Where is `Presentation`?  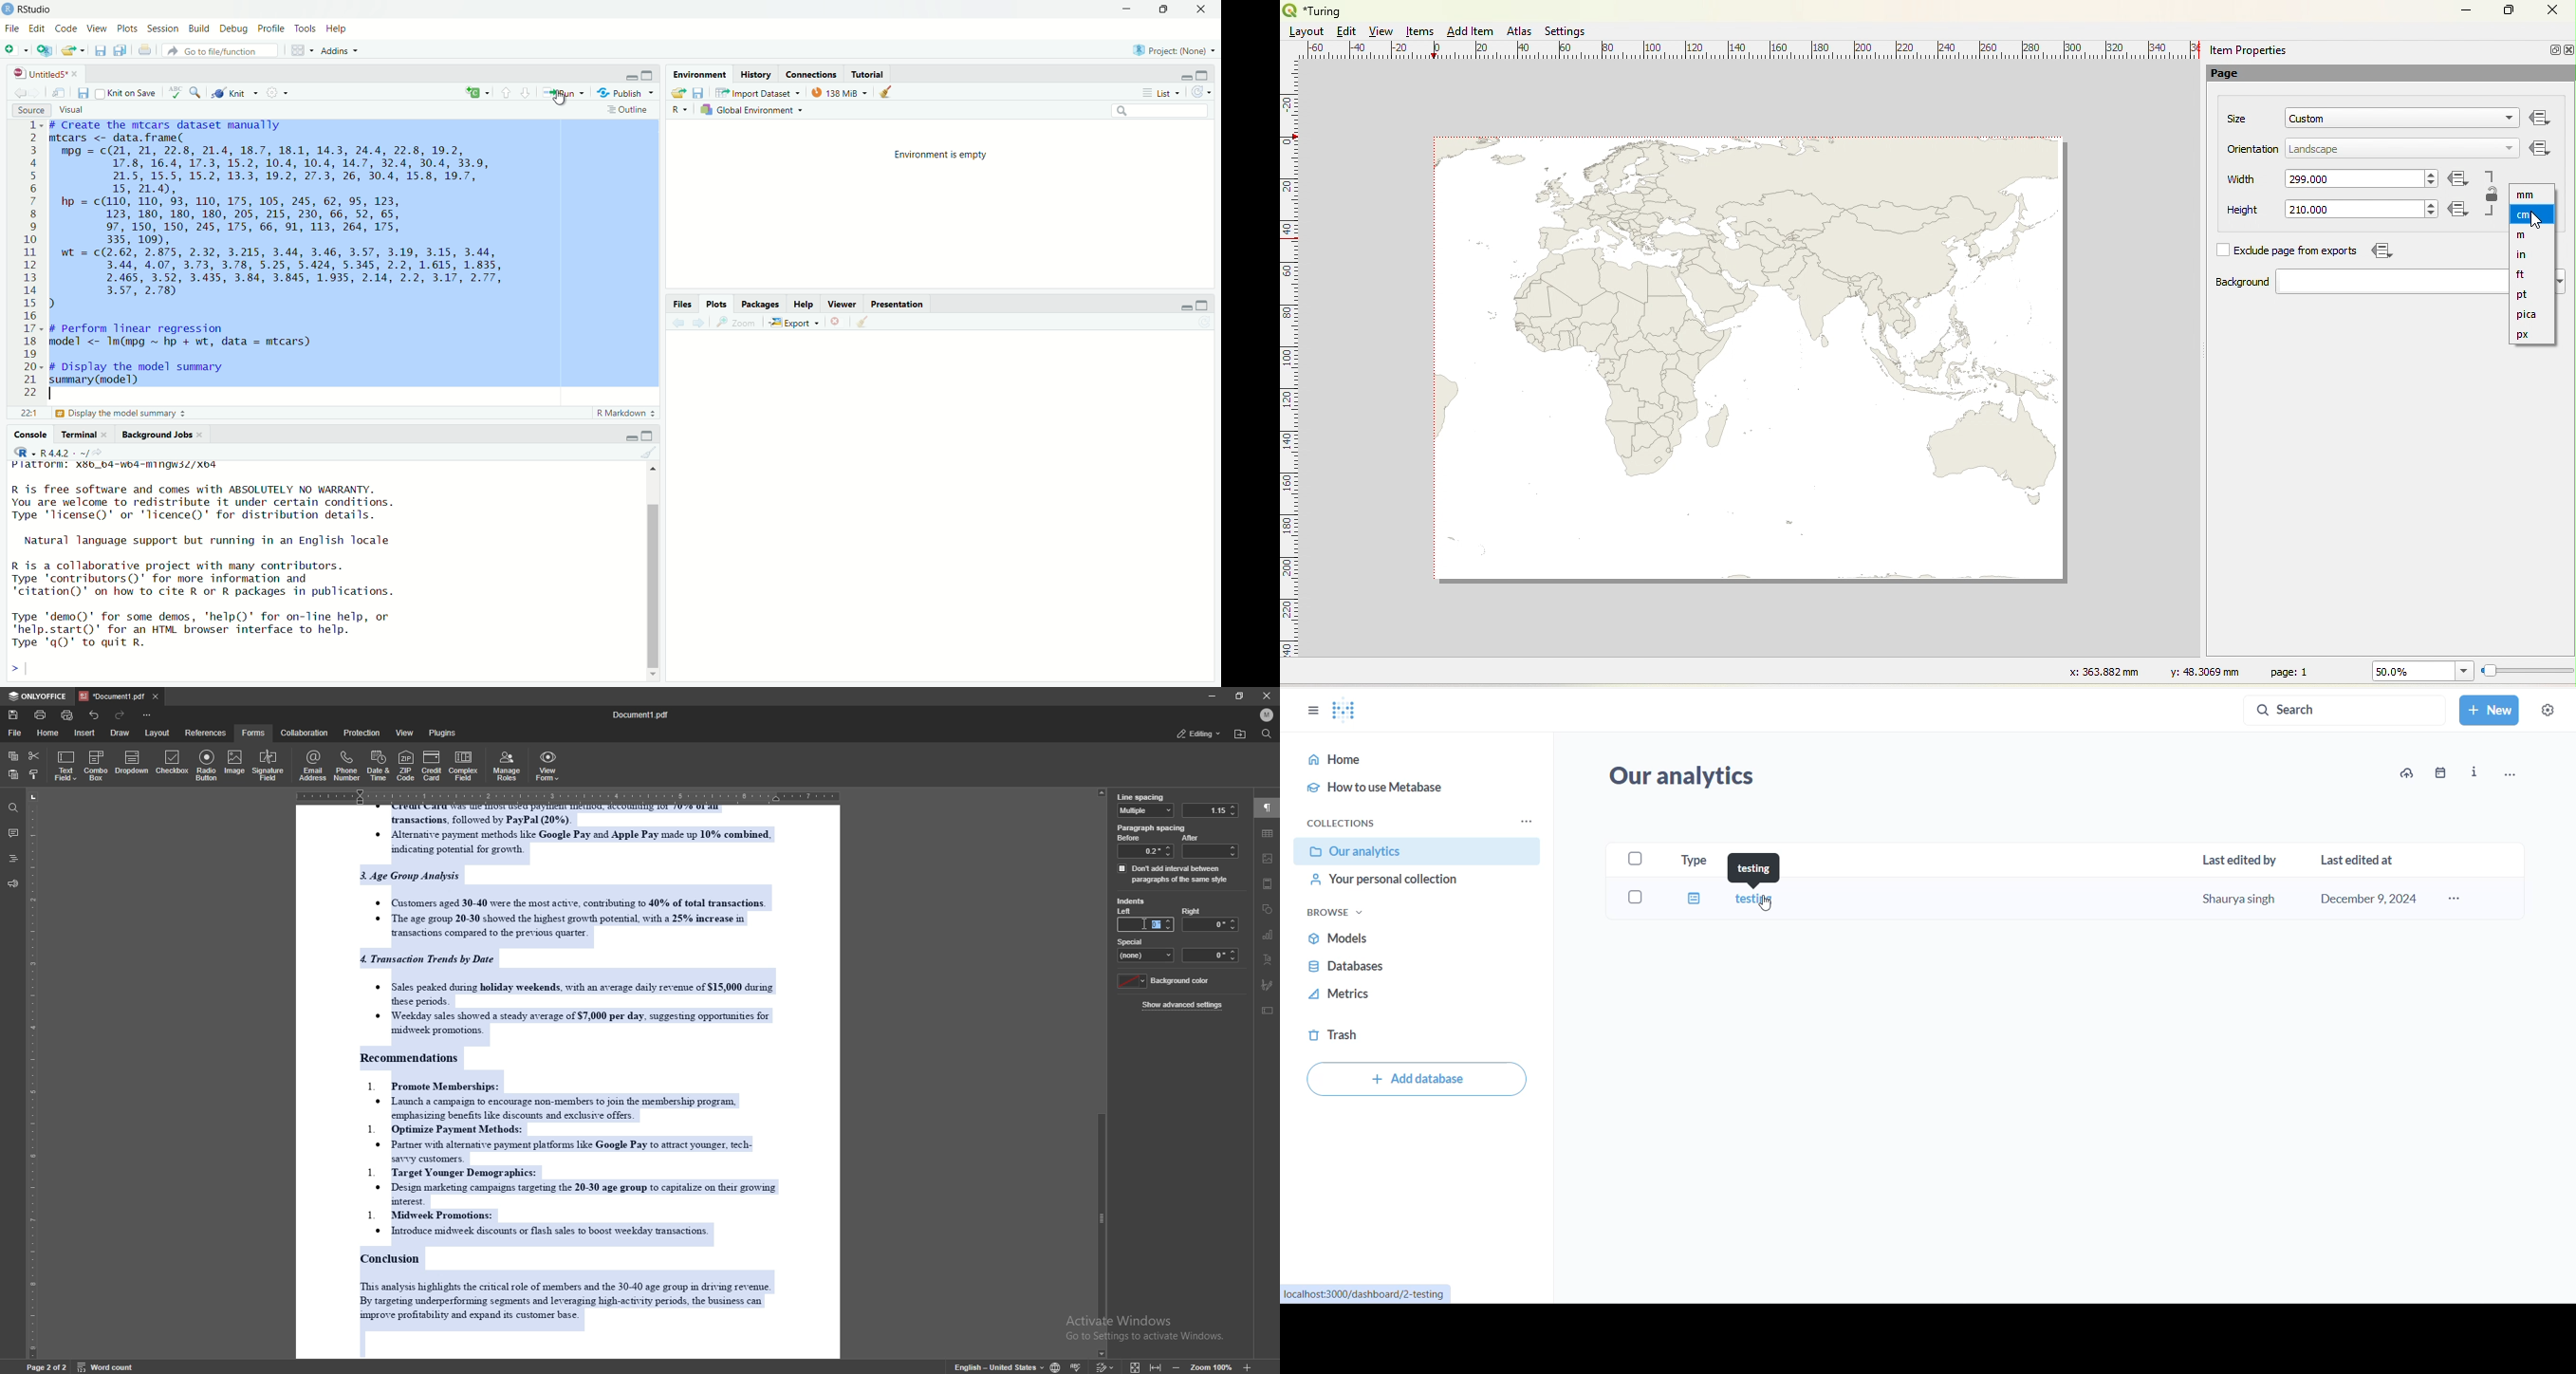
Presentation is located at coordinates (897, 305).